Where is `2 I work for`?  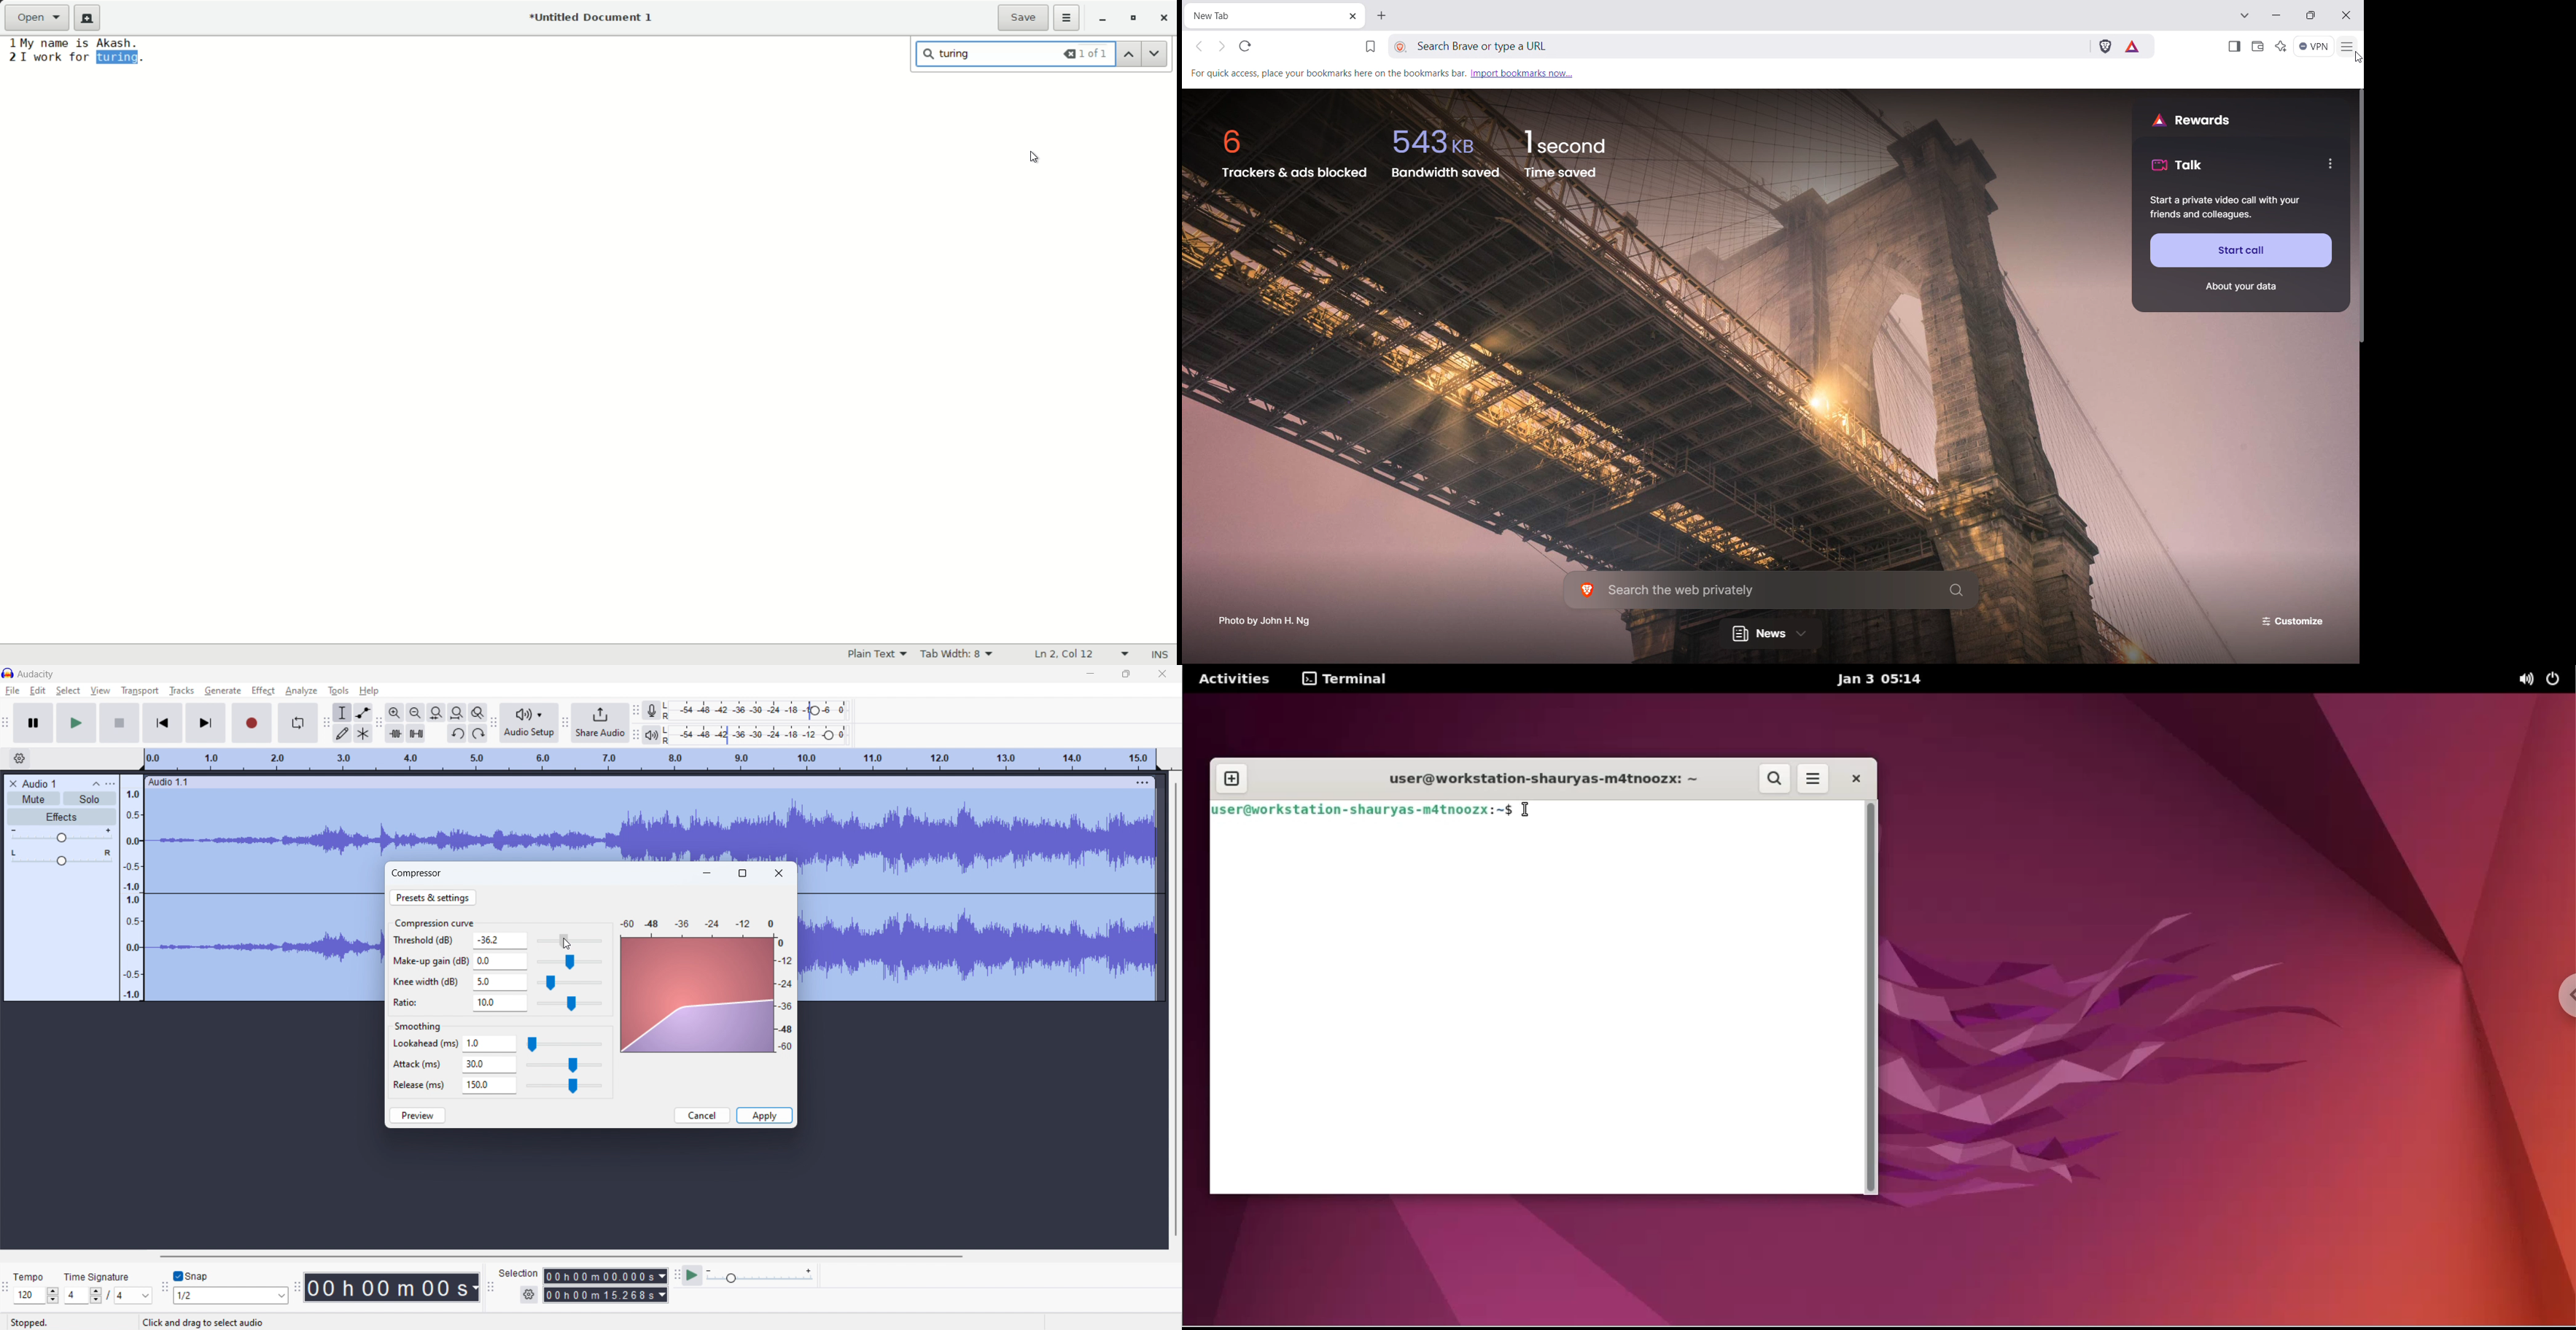
2 I work for is located at coordinates (50, 57).